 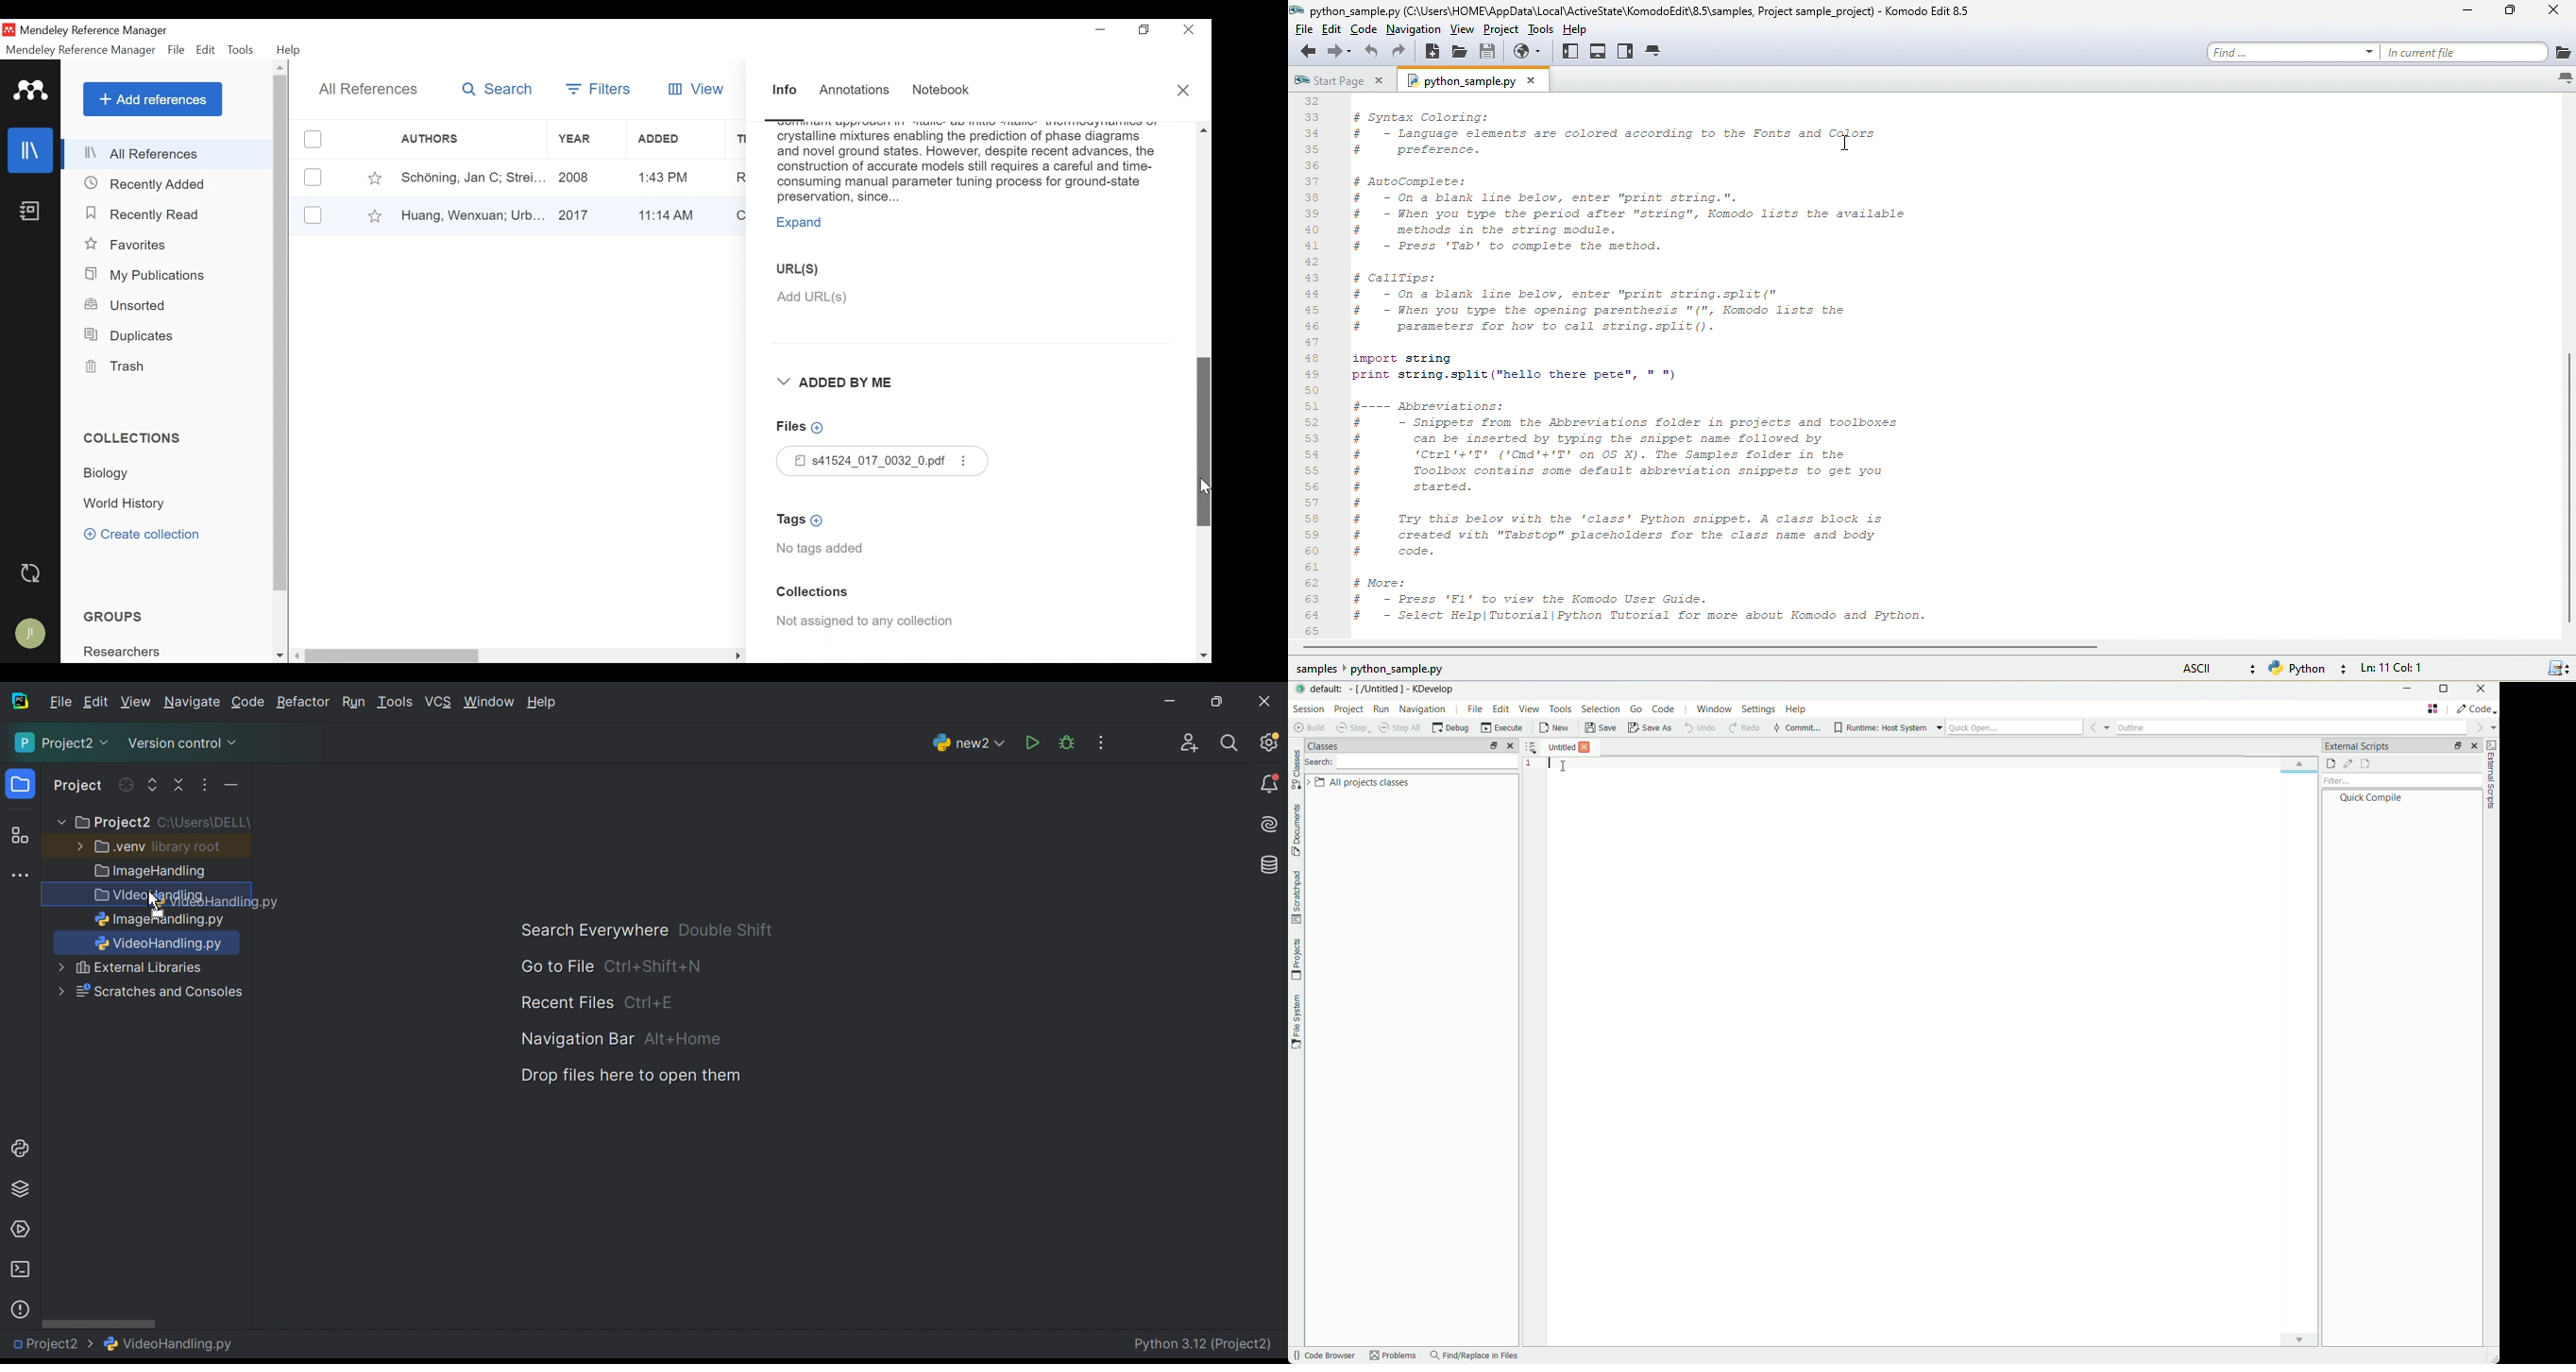 I want to click on Collection, so click(x=126, y=505).